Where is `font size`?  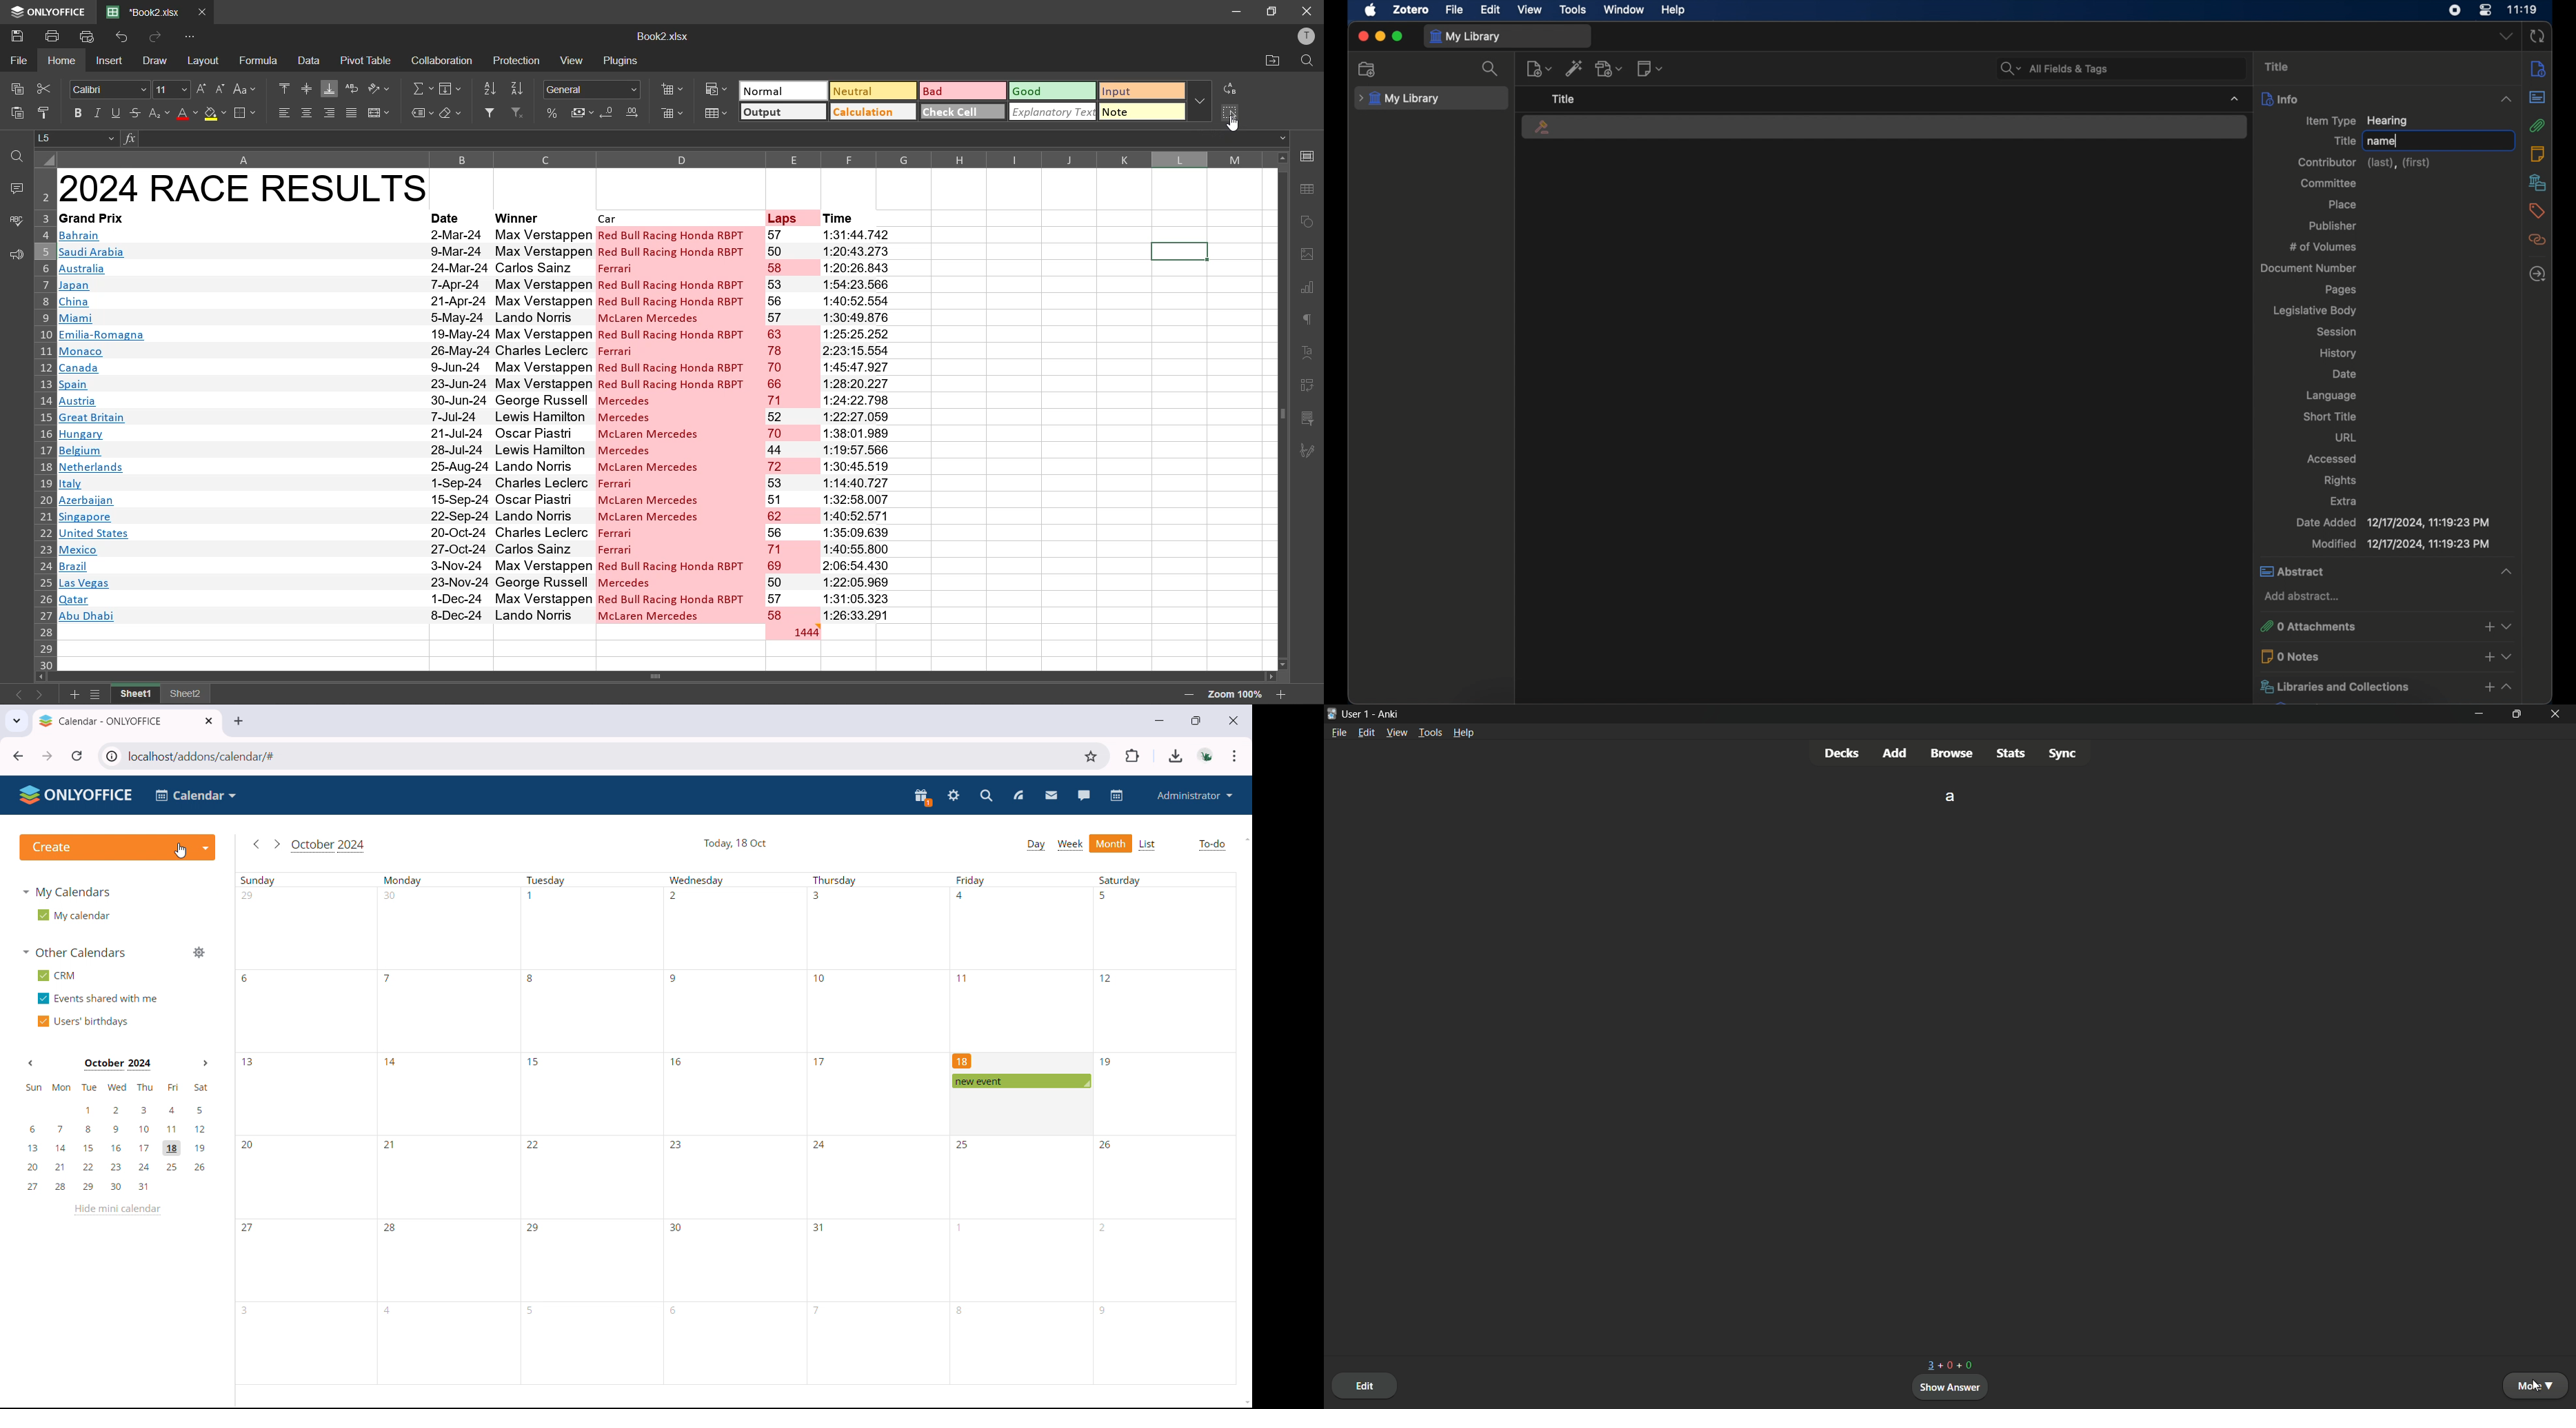 font size is located at coordinates (174, 90).